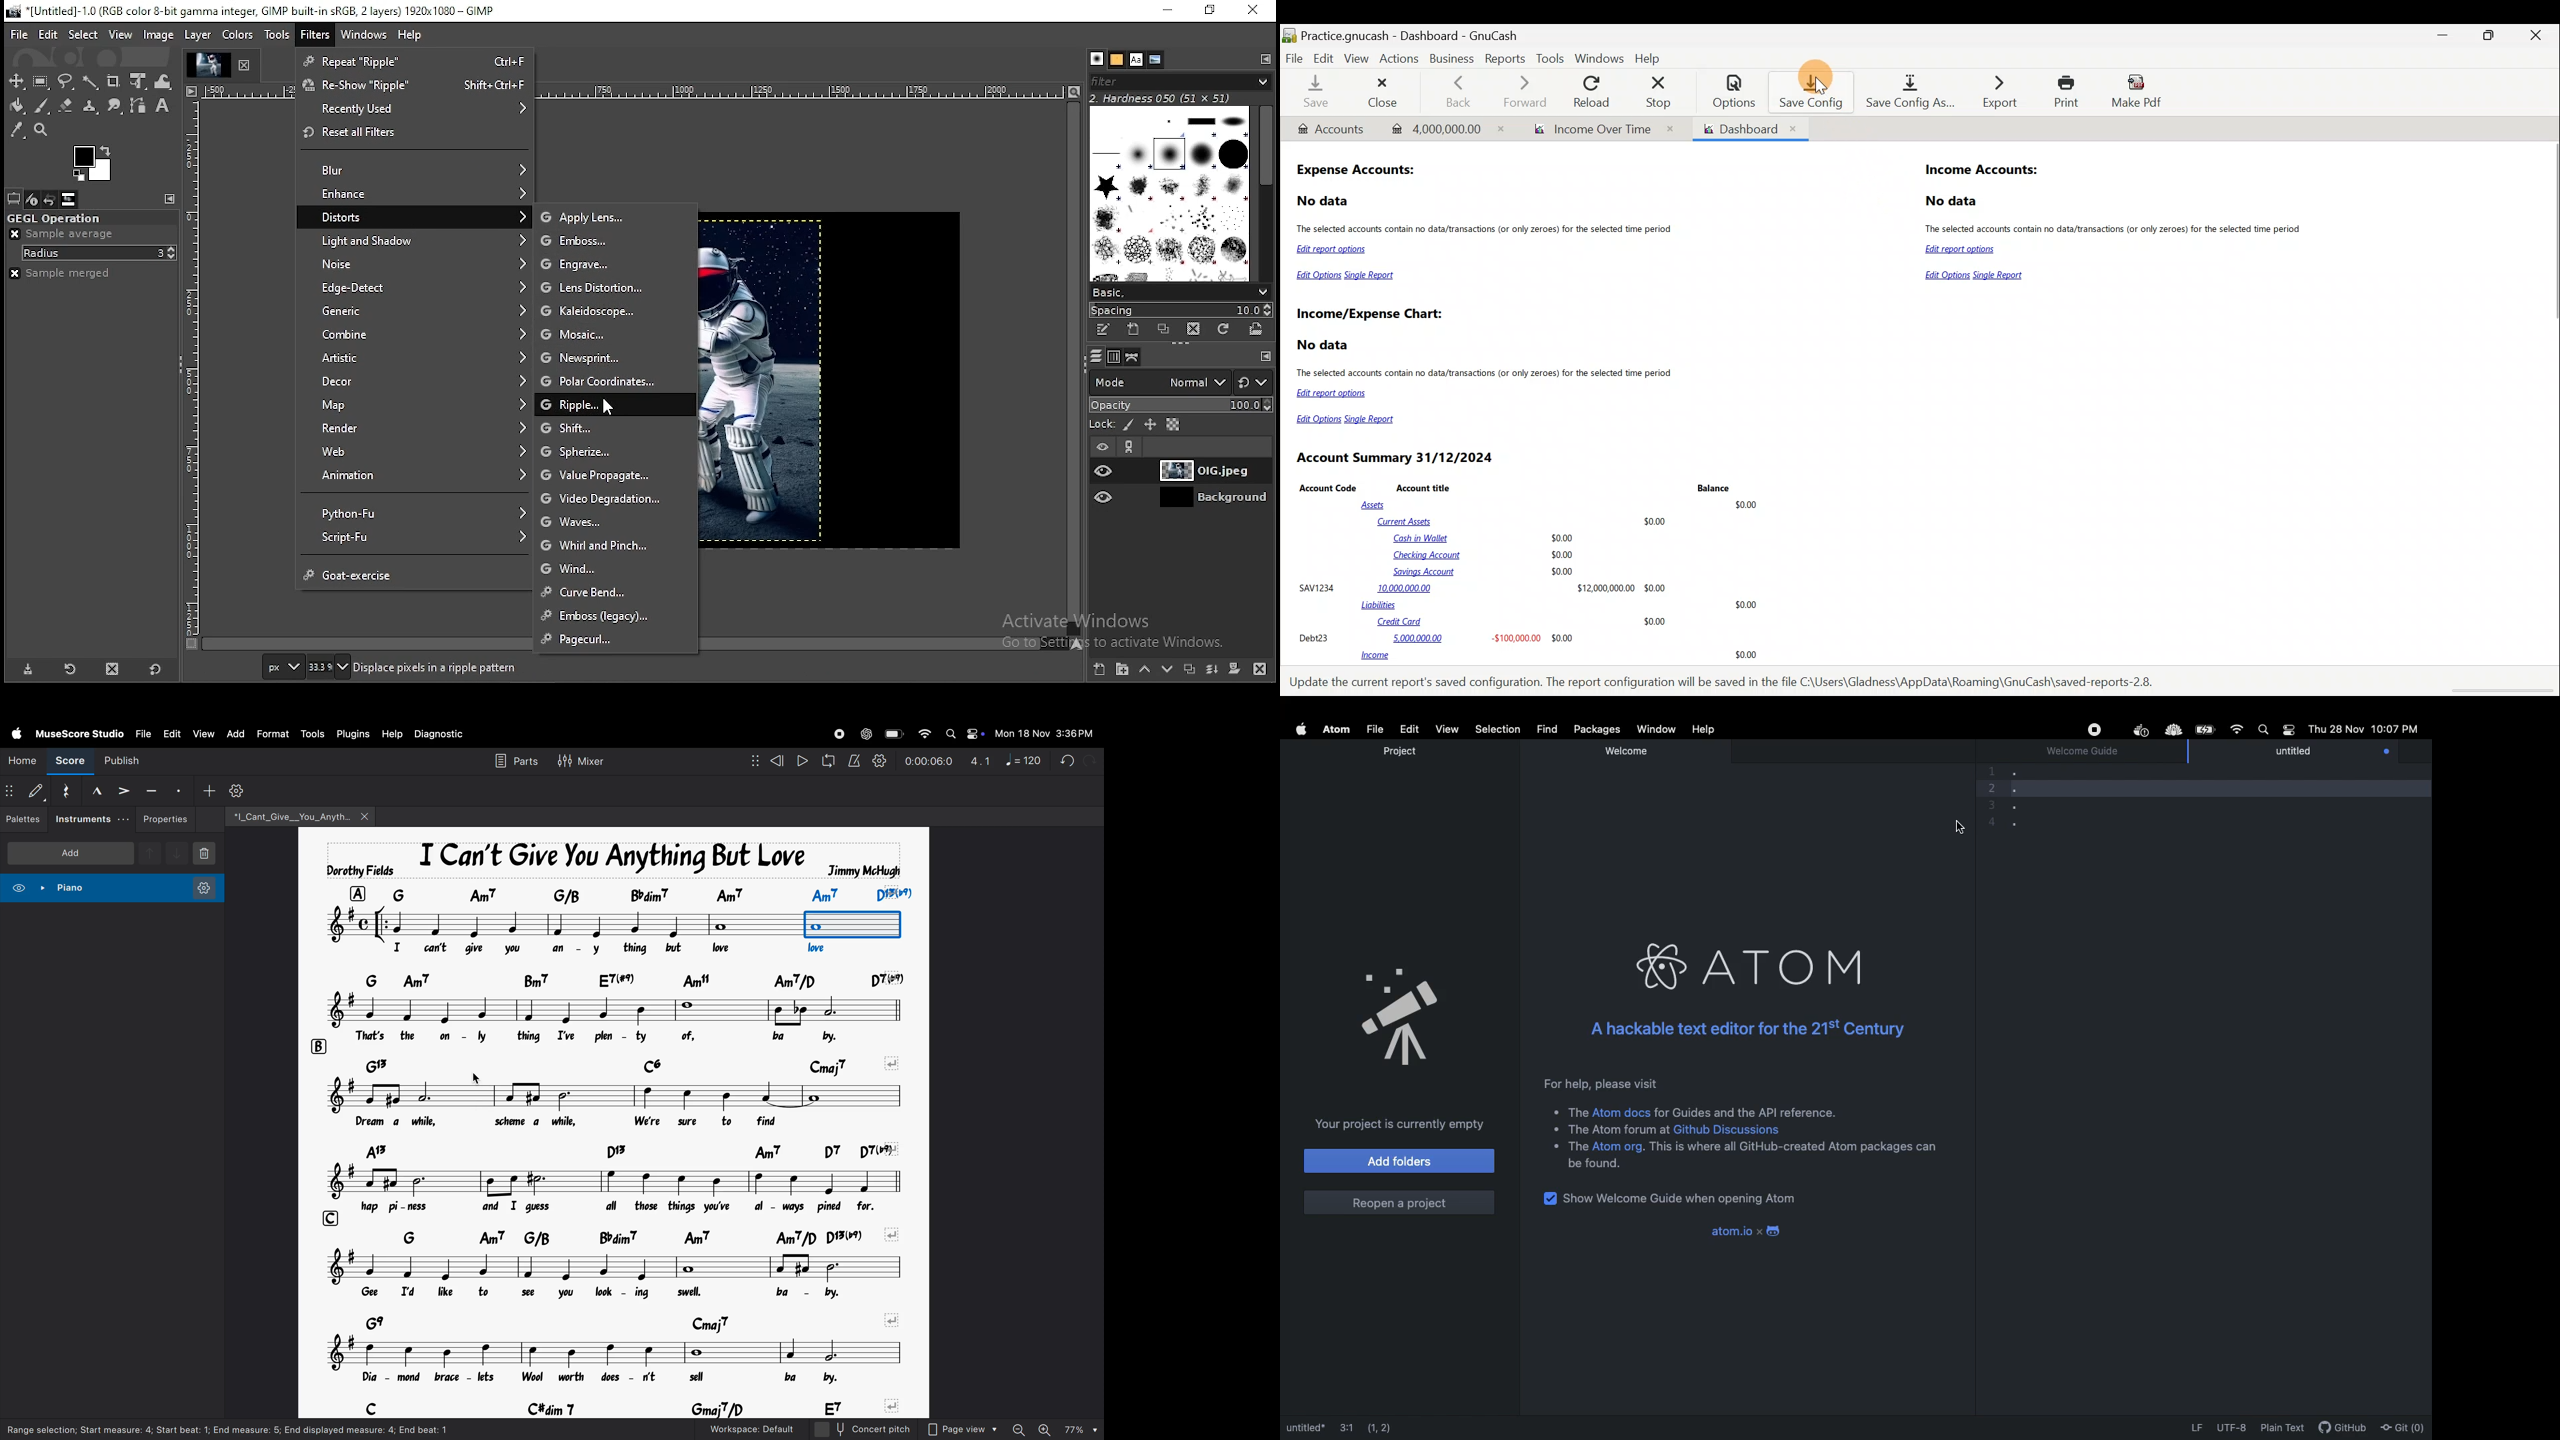 The height and width of the screenshot is (1456, 2576). I want to click on line numbers, so click(1987, 796).